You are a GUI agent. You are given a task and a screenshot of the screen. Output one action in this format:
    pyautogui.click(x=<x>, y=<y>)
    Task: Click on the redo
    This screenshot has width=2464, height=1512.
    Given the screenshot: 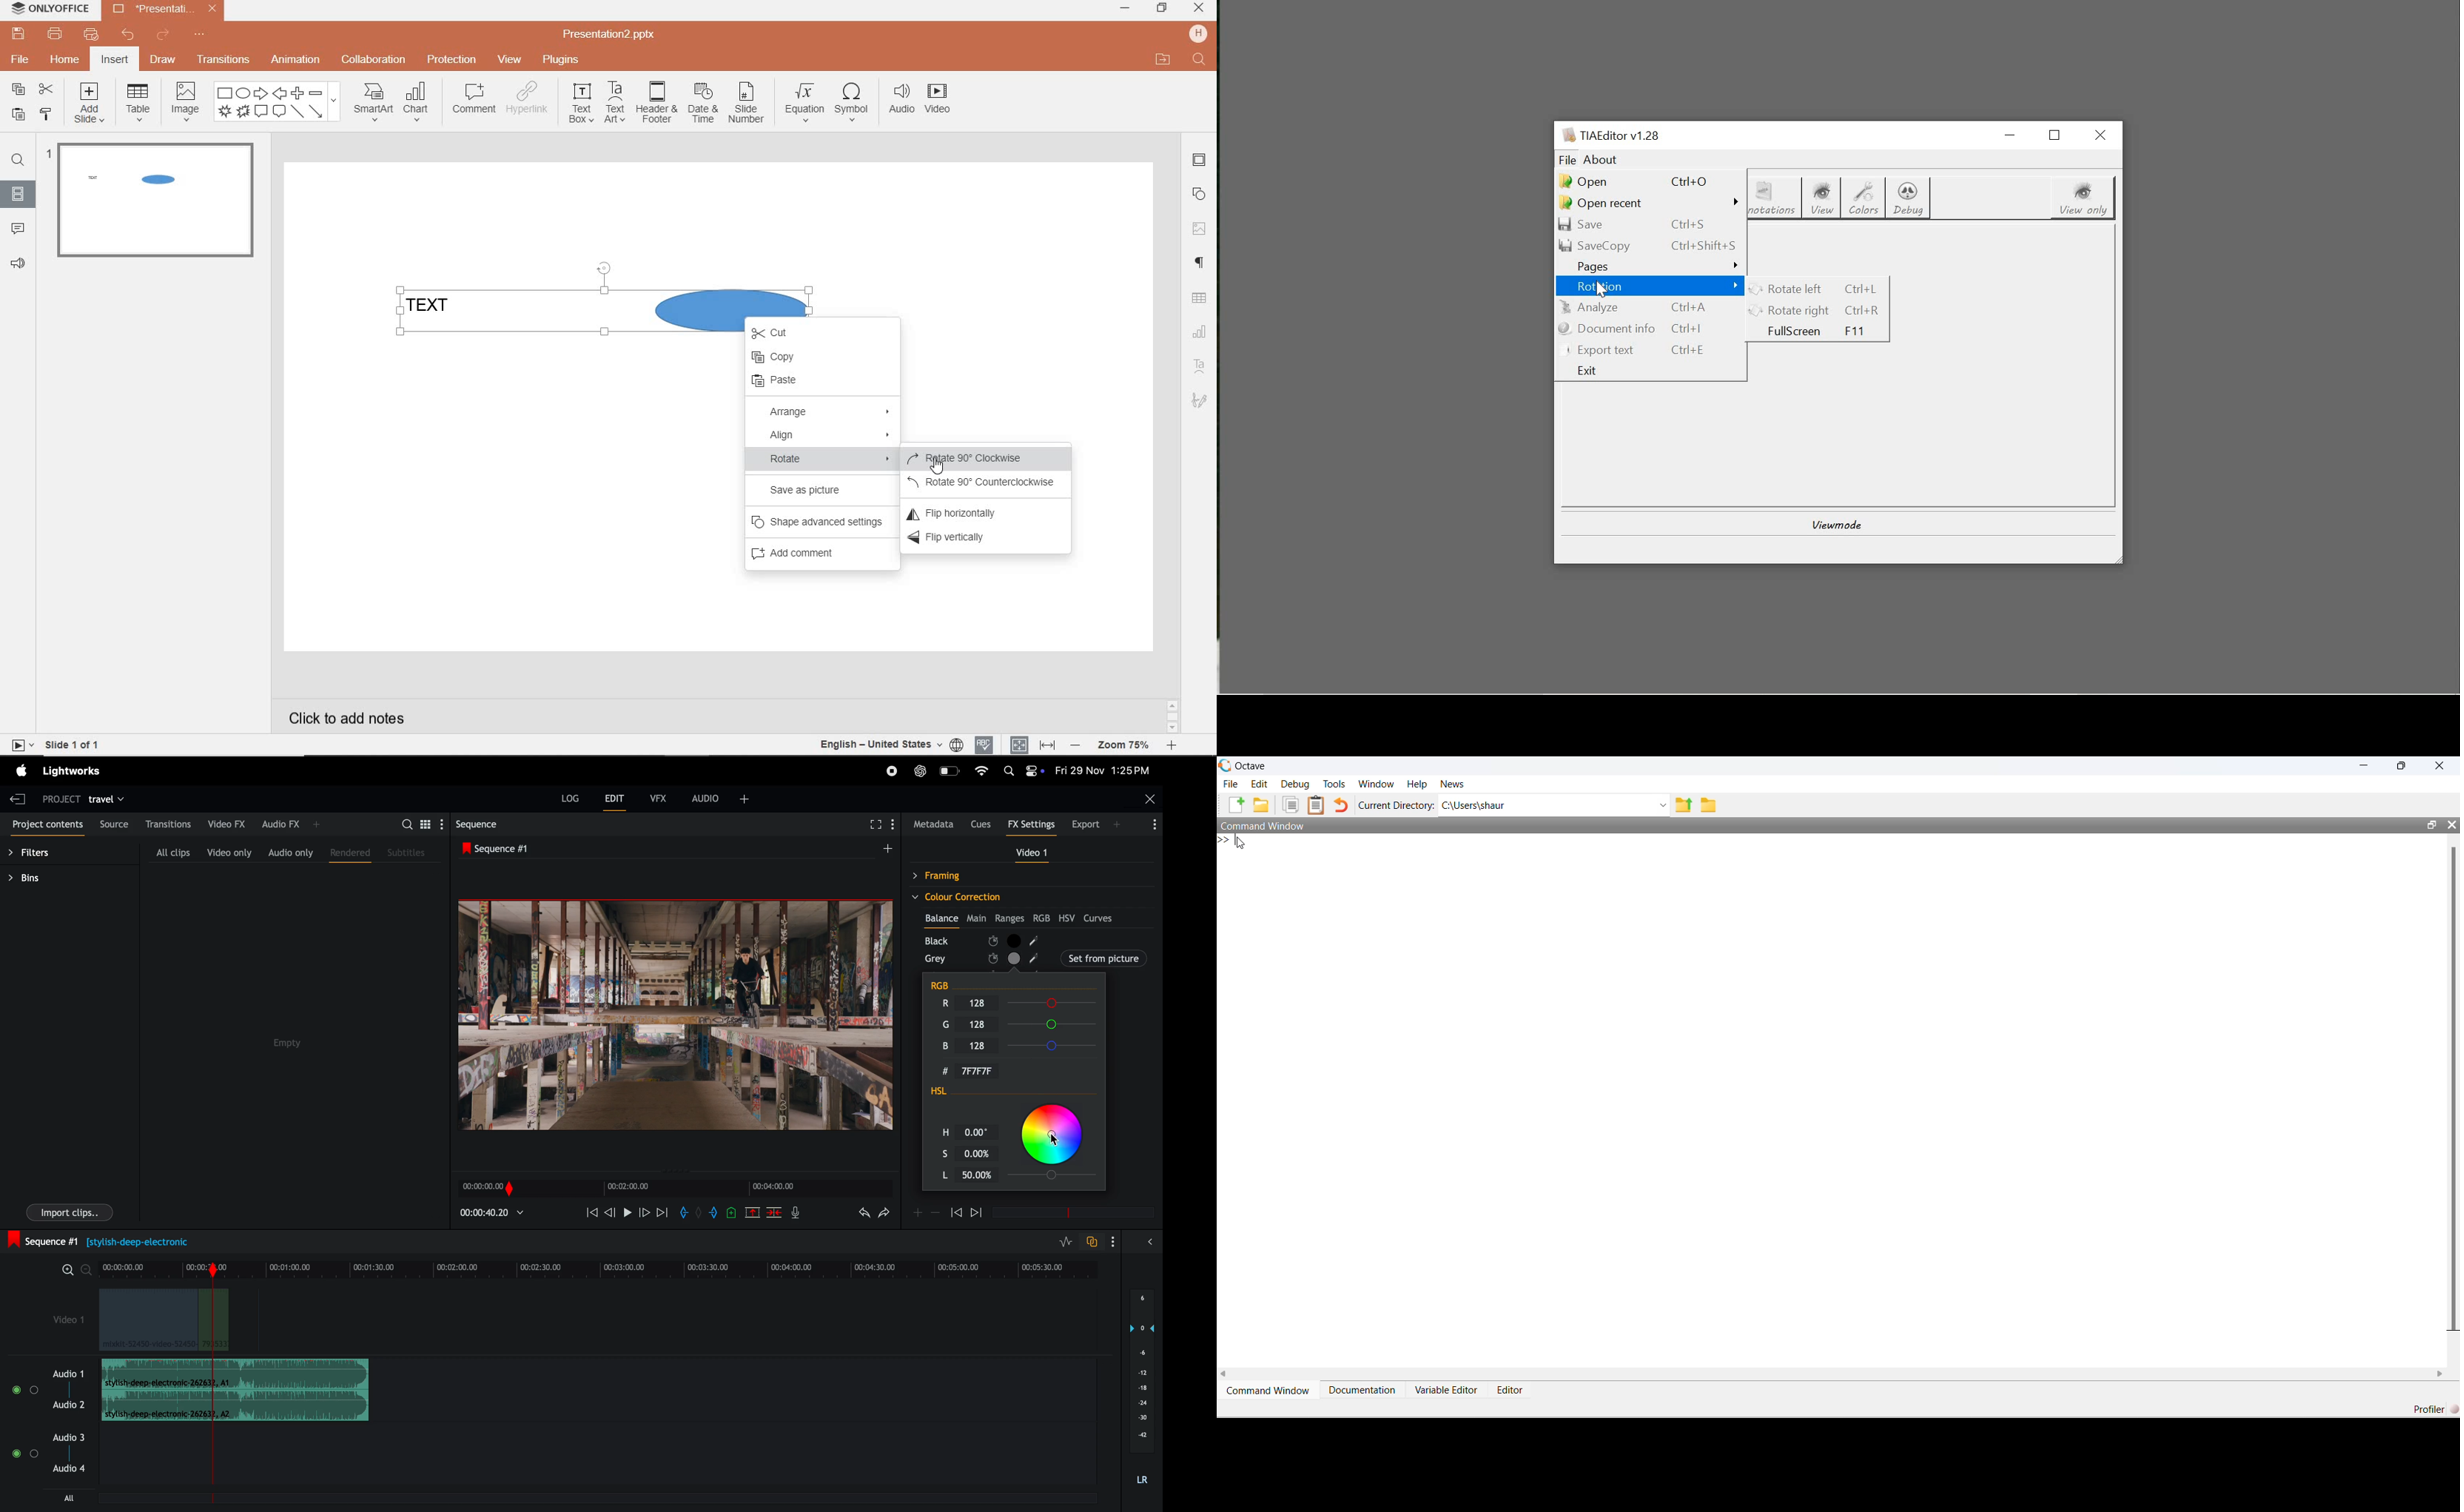 What is the action you would take?
    pyautogui.click(x=887, y=1213)
    